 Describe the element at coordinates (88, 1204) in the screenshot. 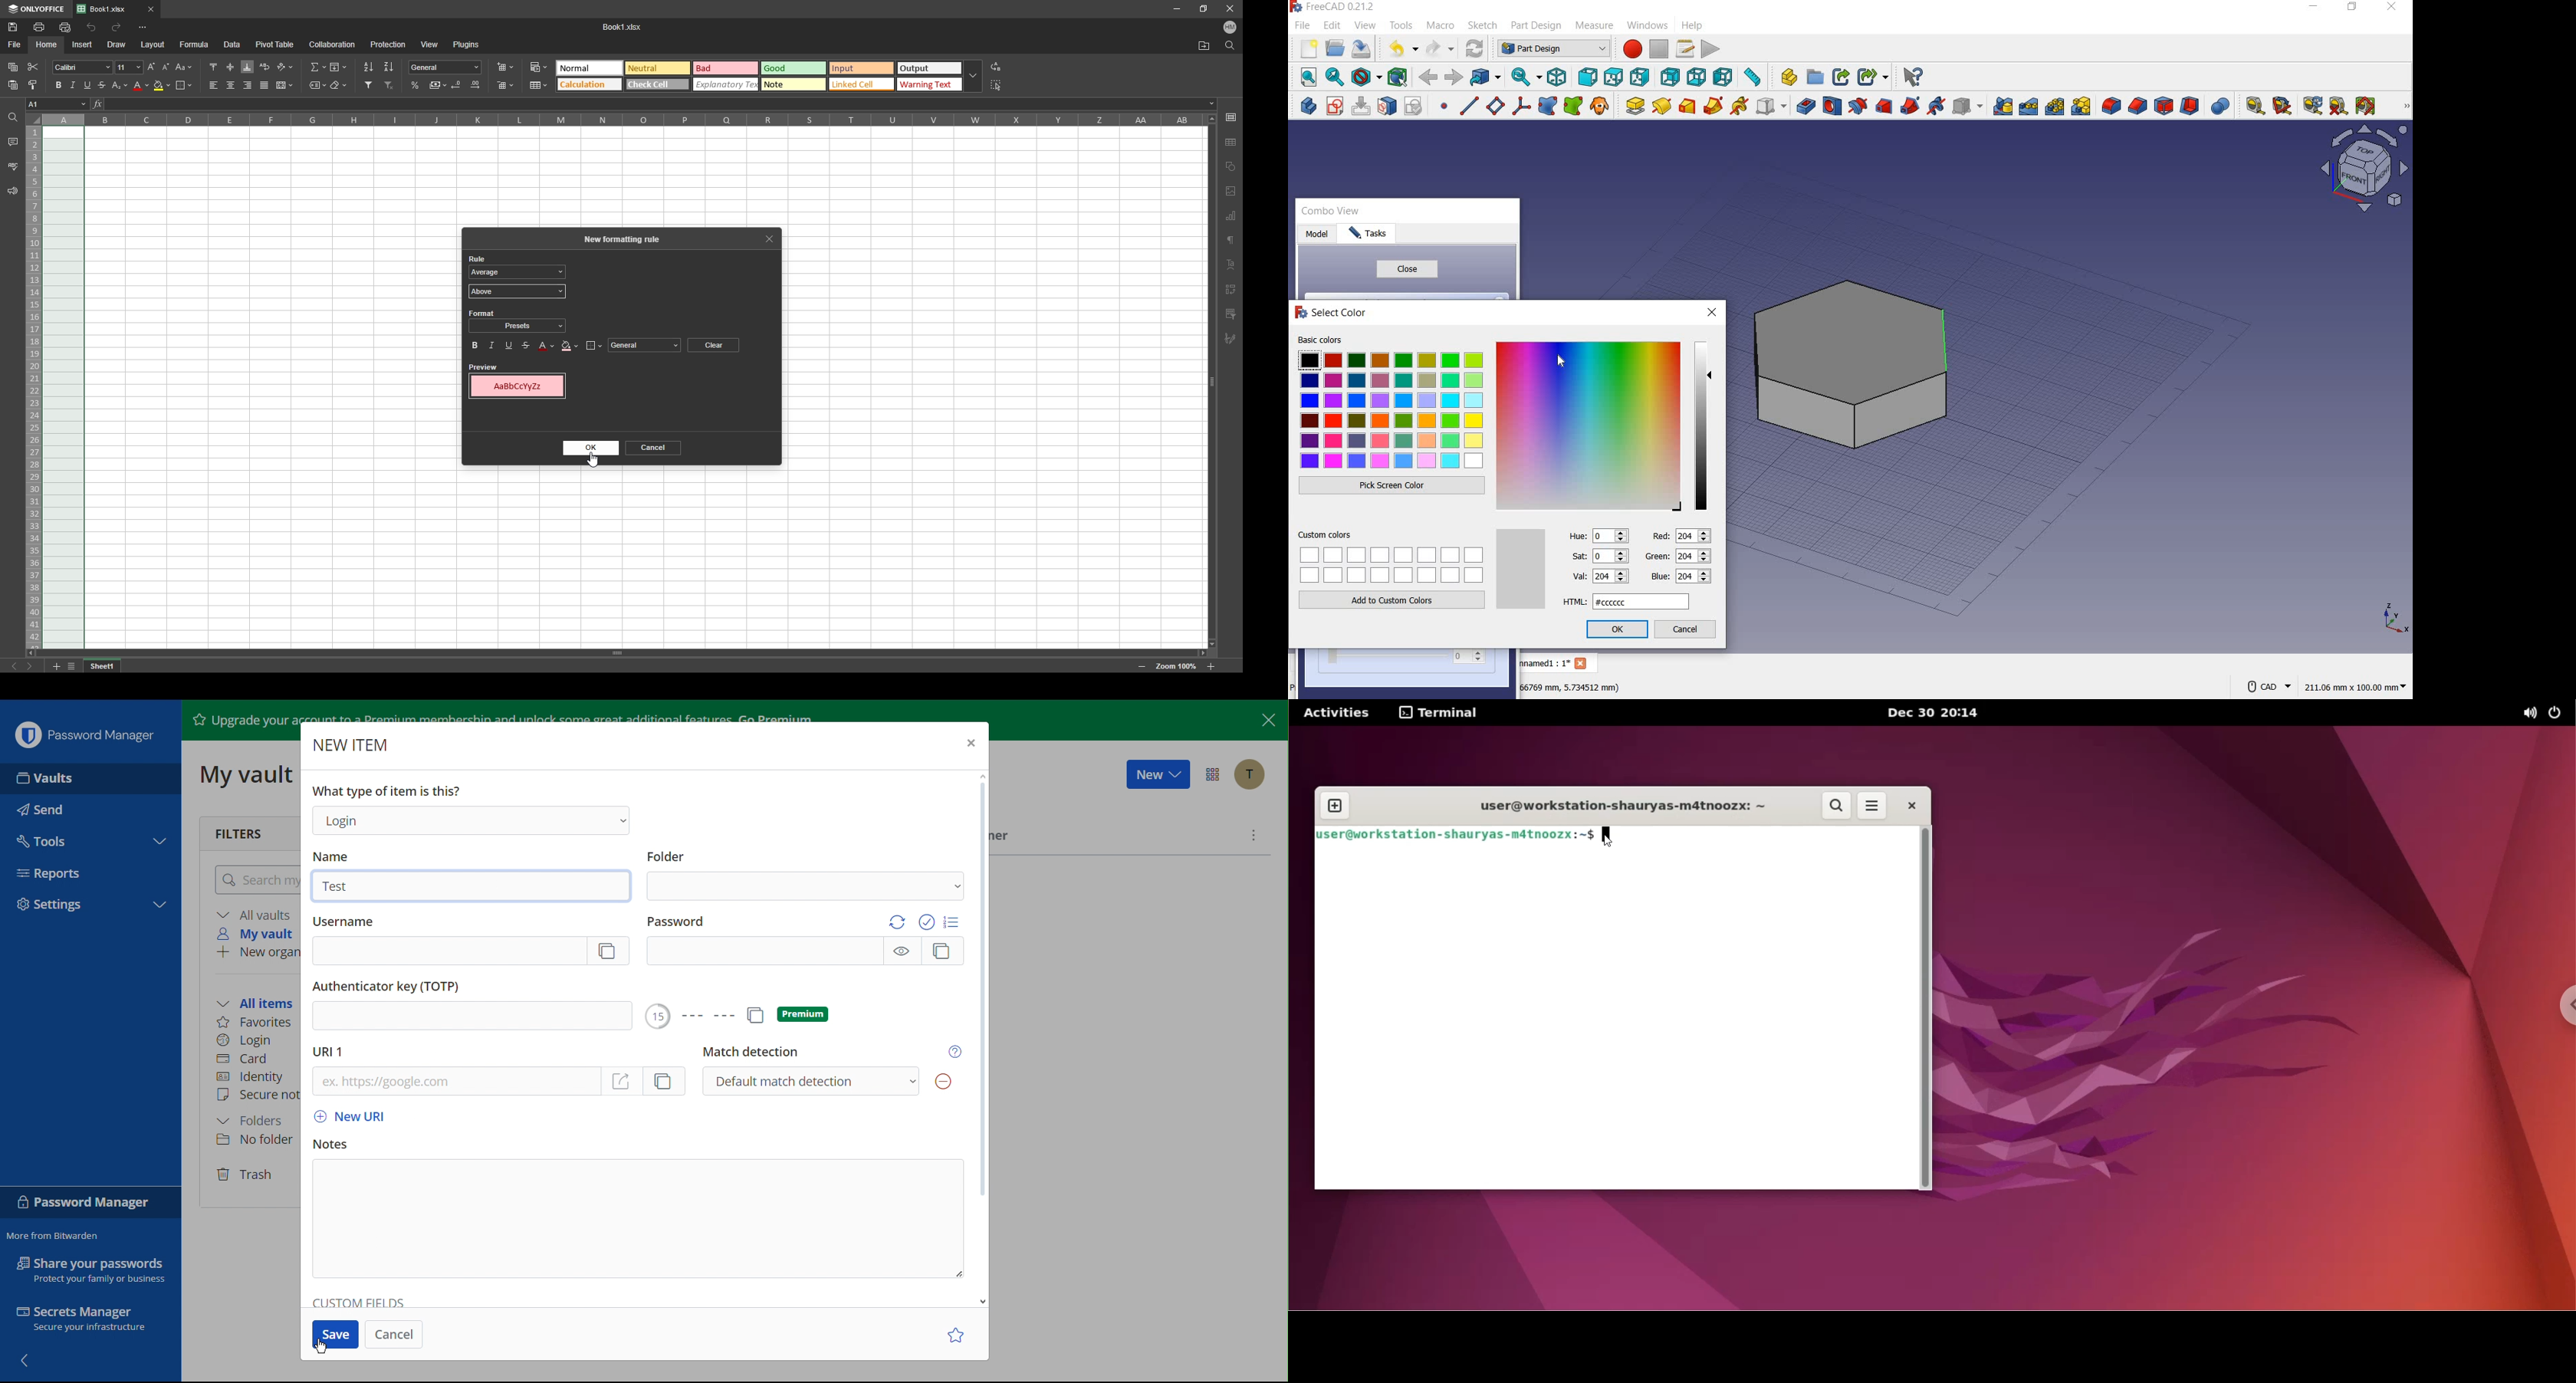

I see `Password Manager` at that location.